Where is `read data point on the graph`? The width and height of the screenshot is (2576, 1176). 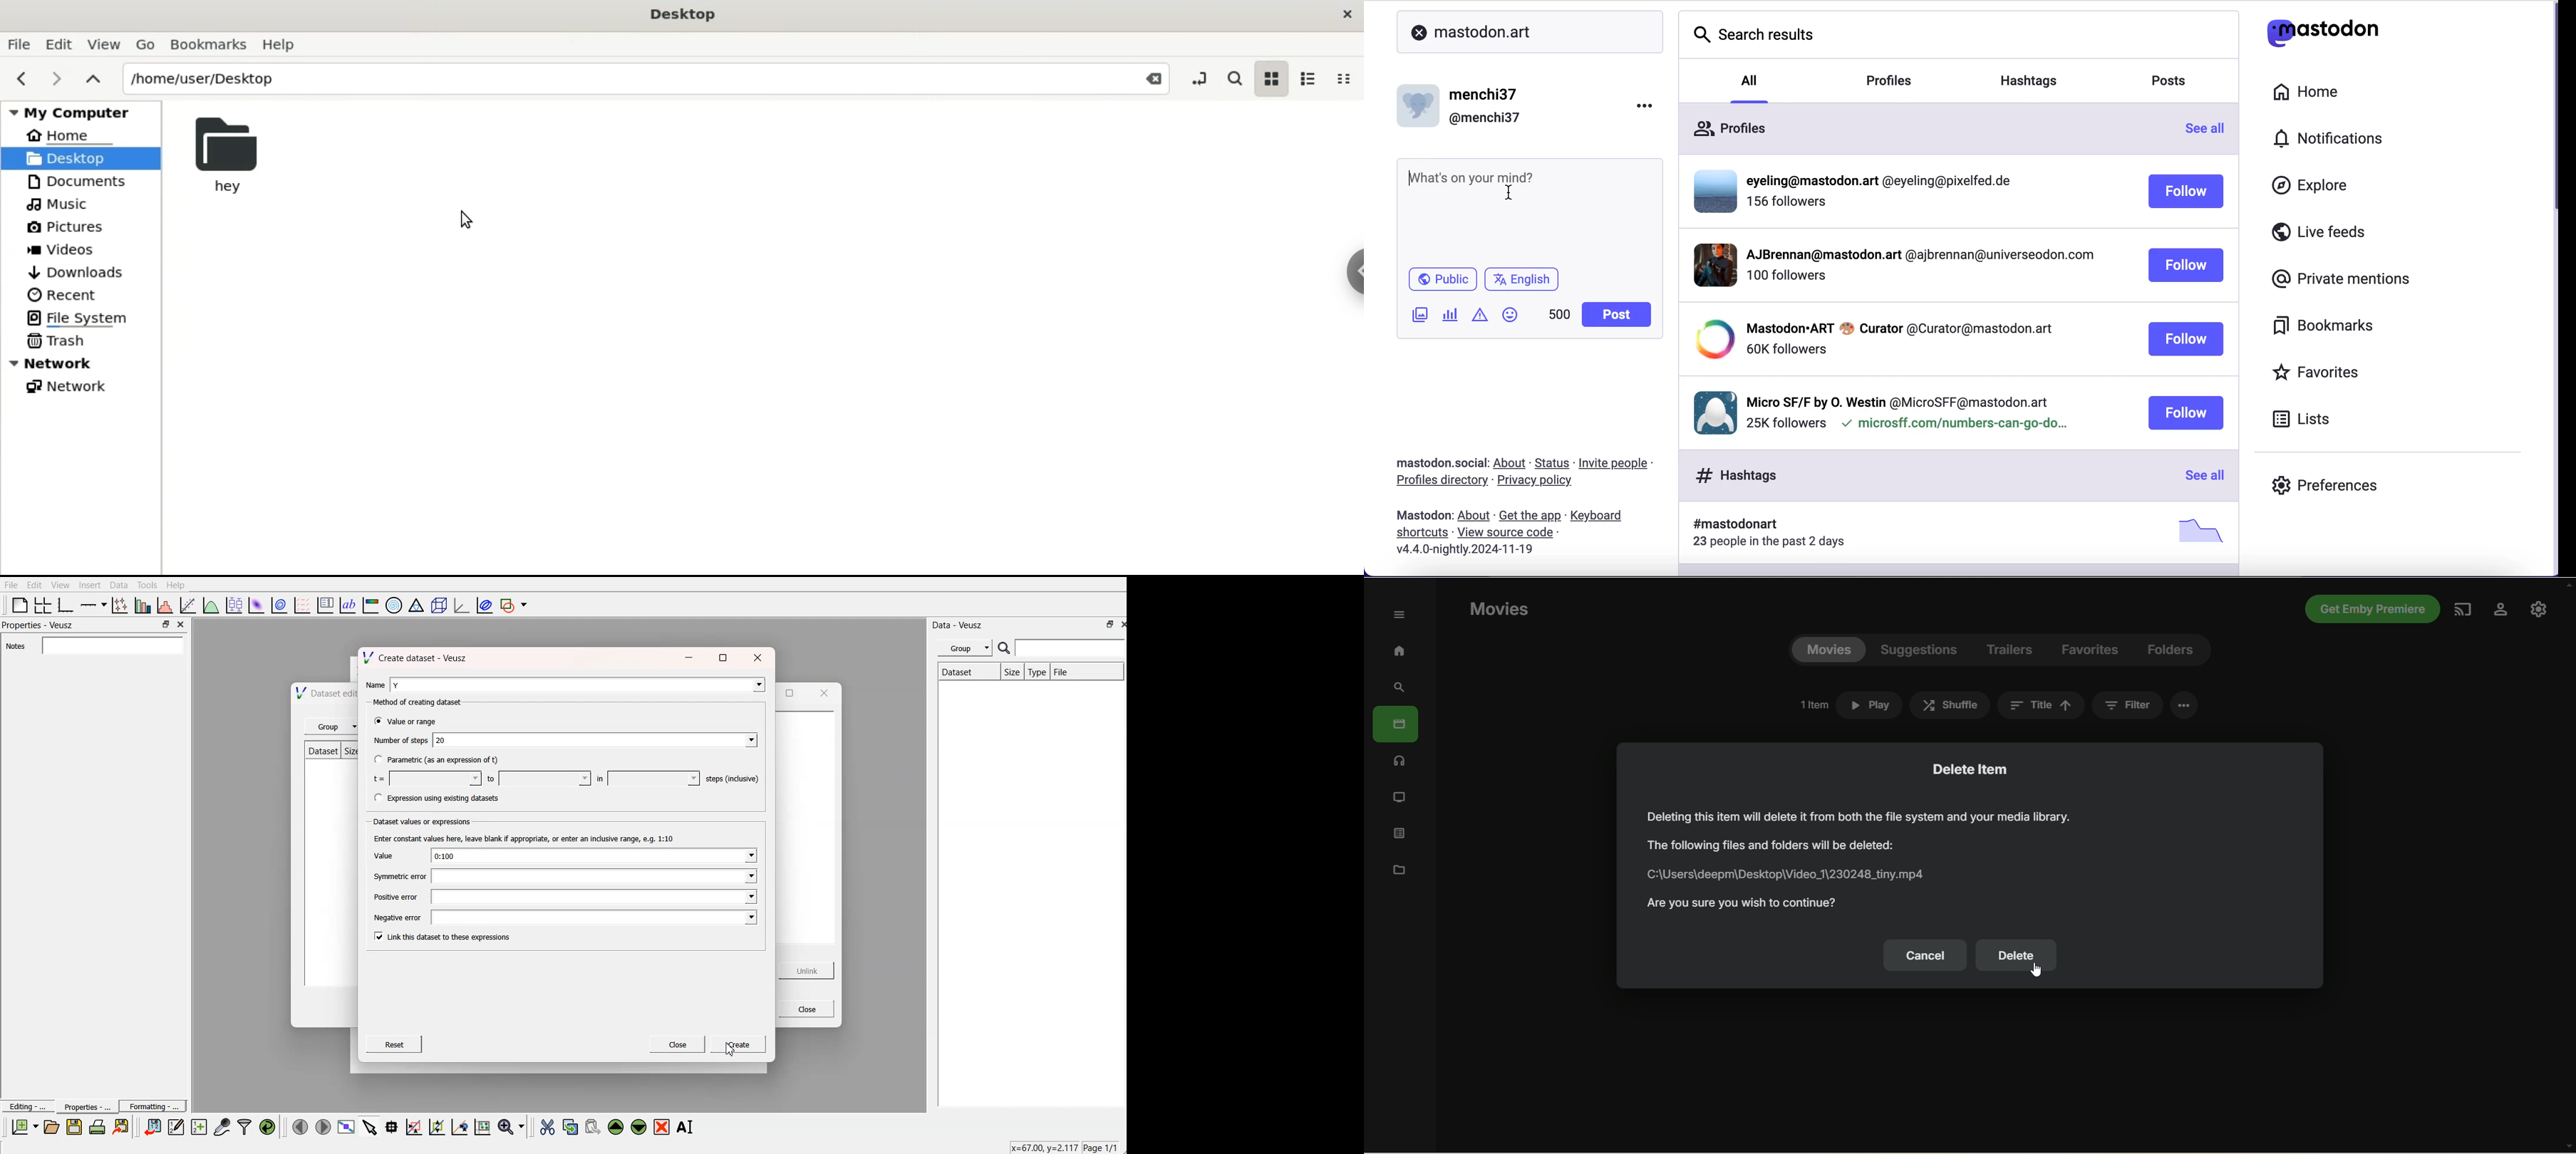 read data point on the graph is located at coordinates (393, 1126).